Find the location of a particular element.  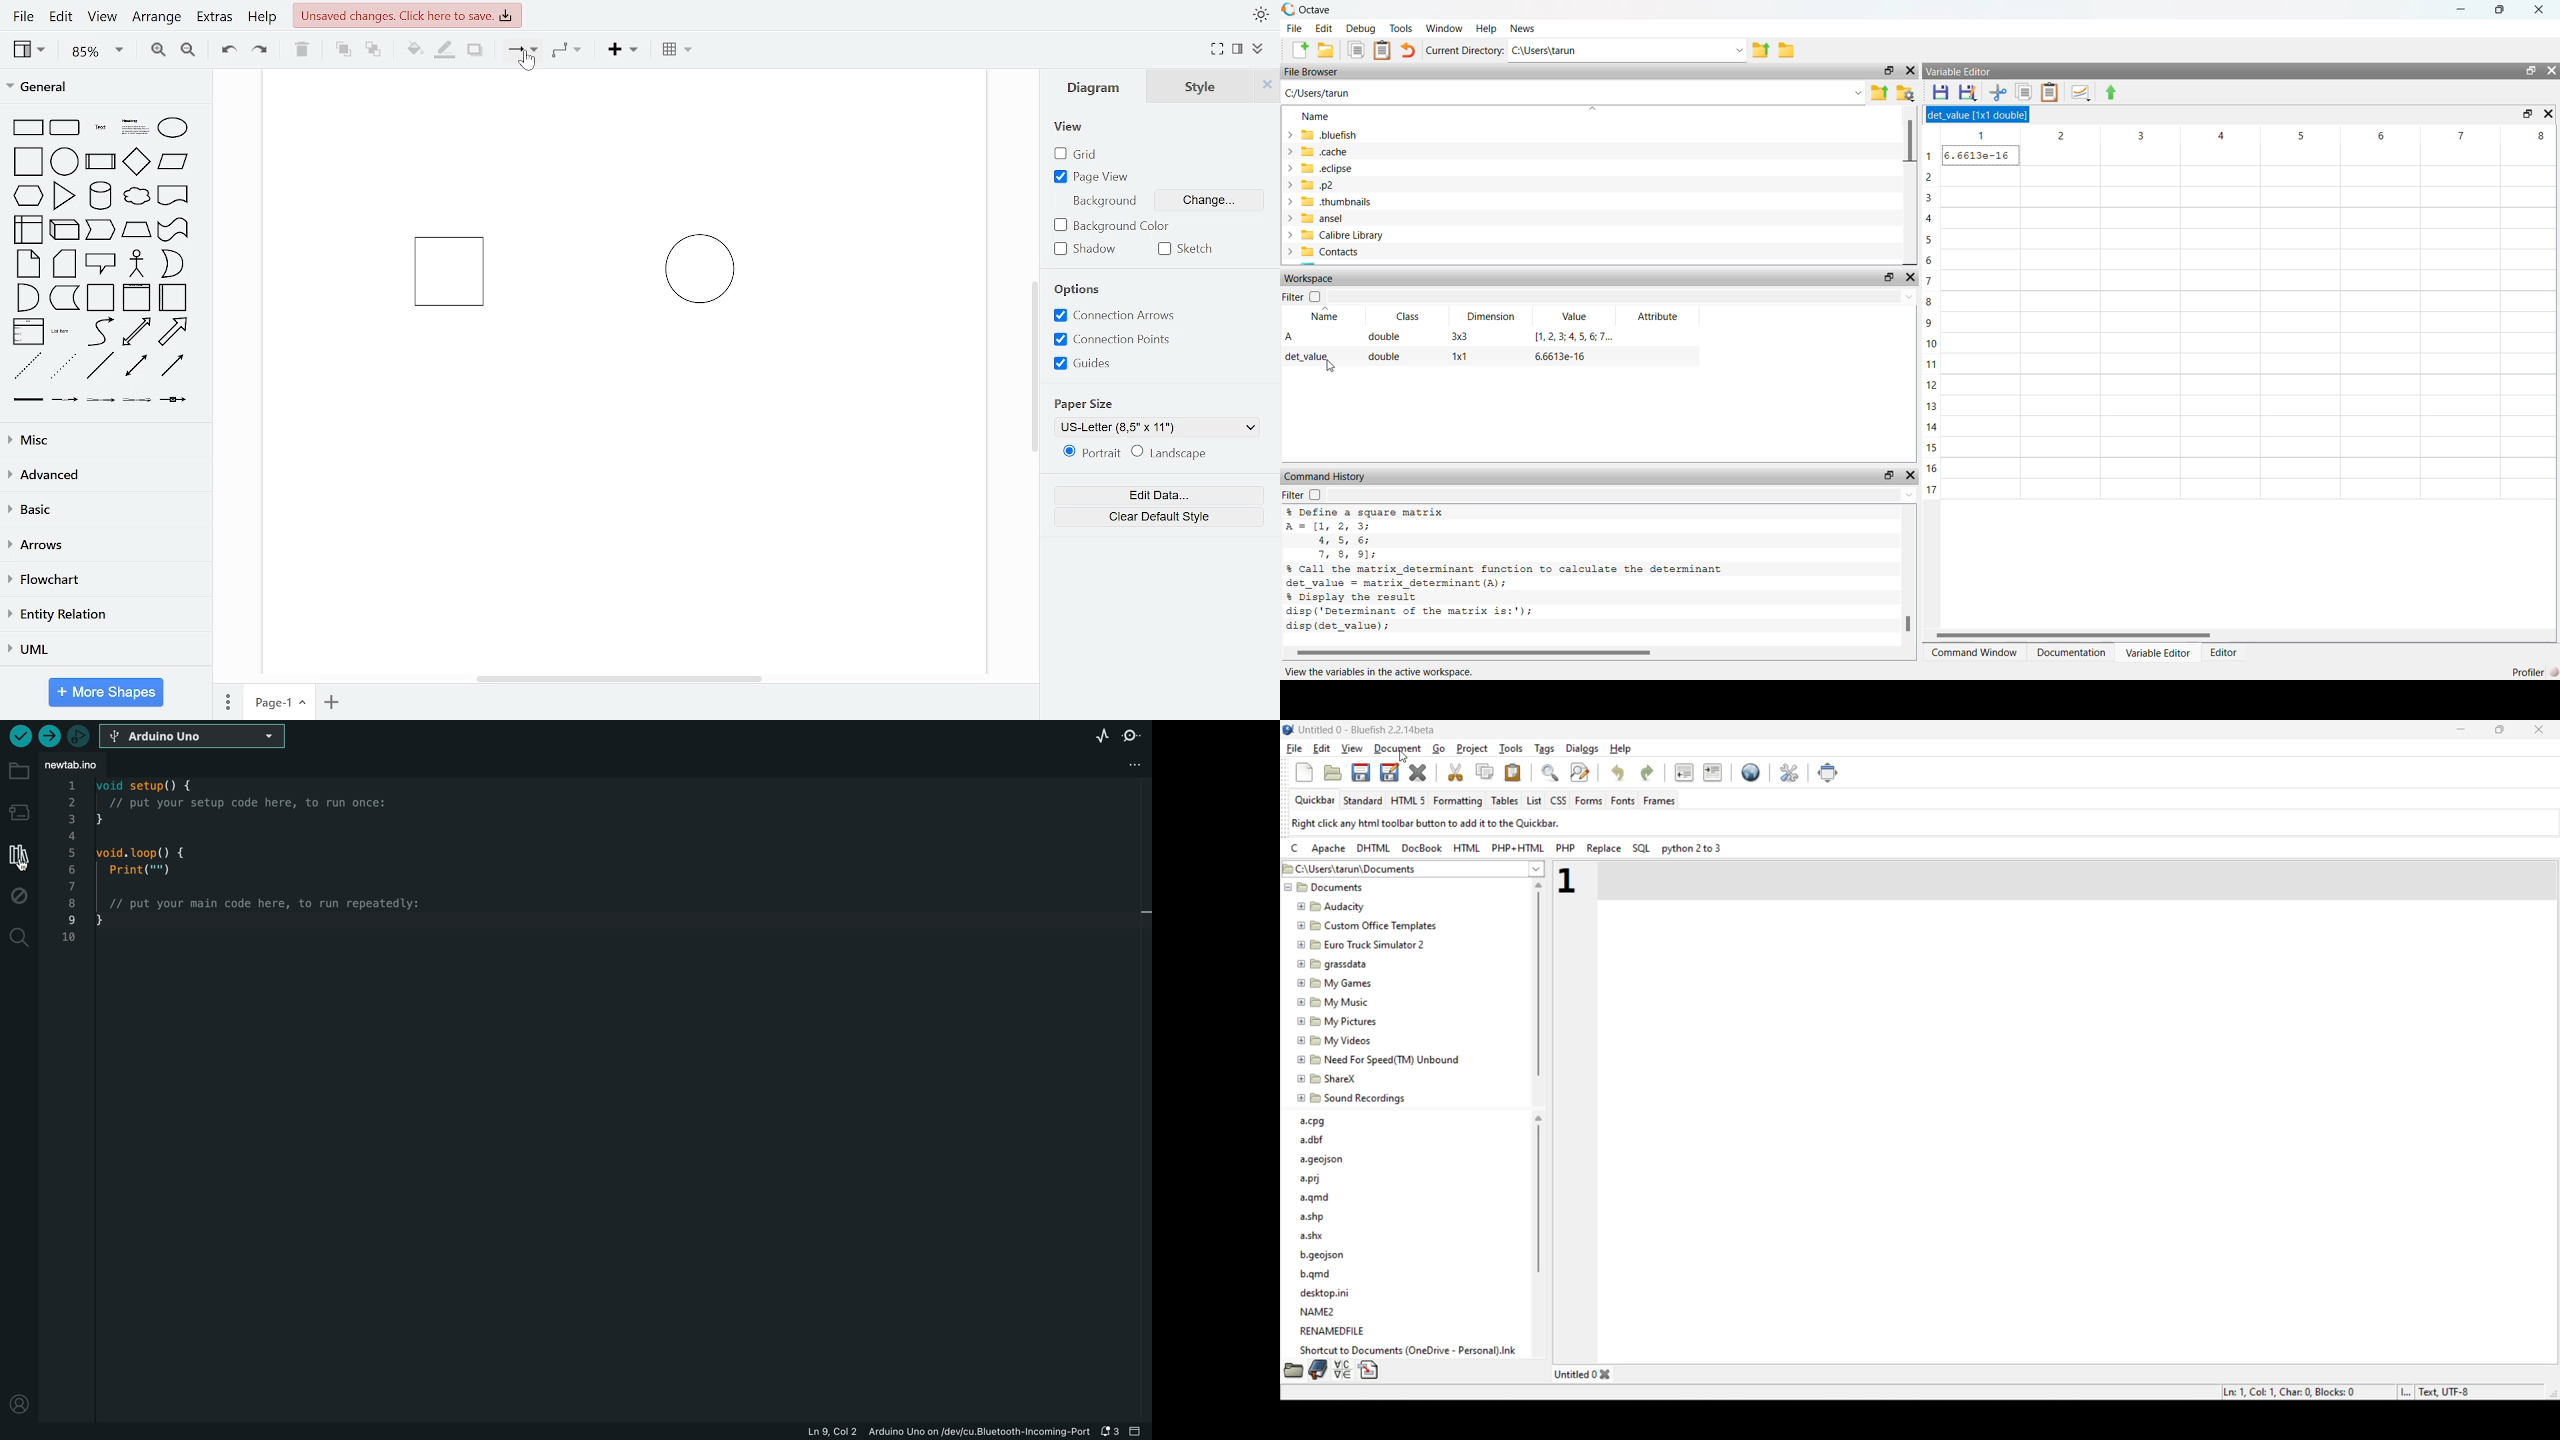

workspace is located at coordinates (1310, 279).